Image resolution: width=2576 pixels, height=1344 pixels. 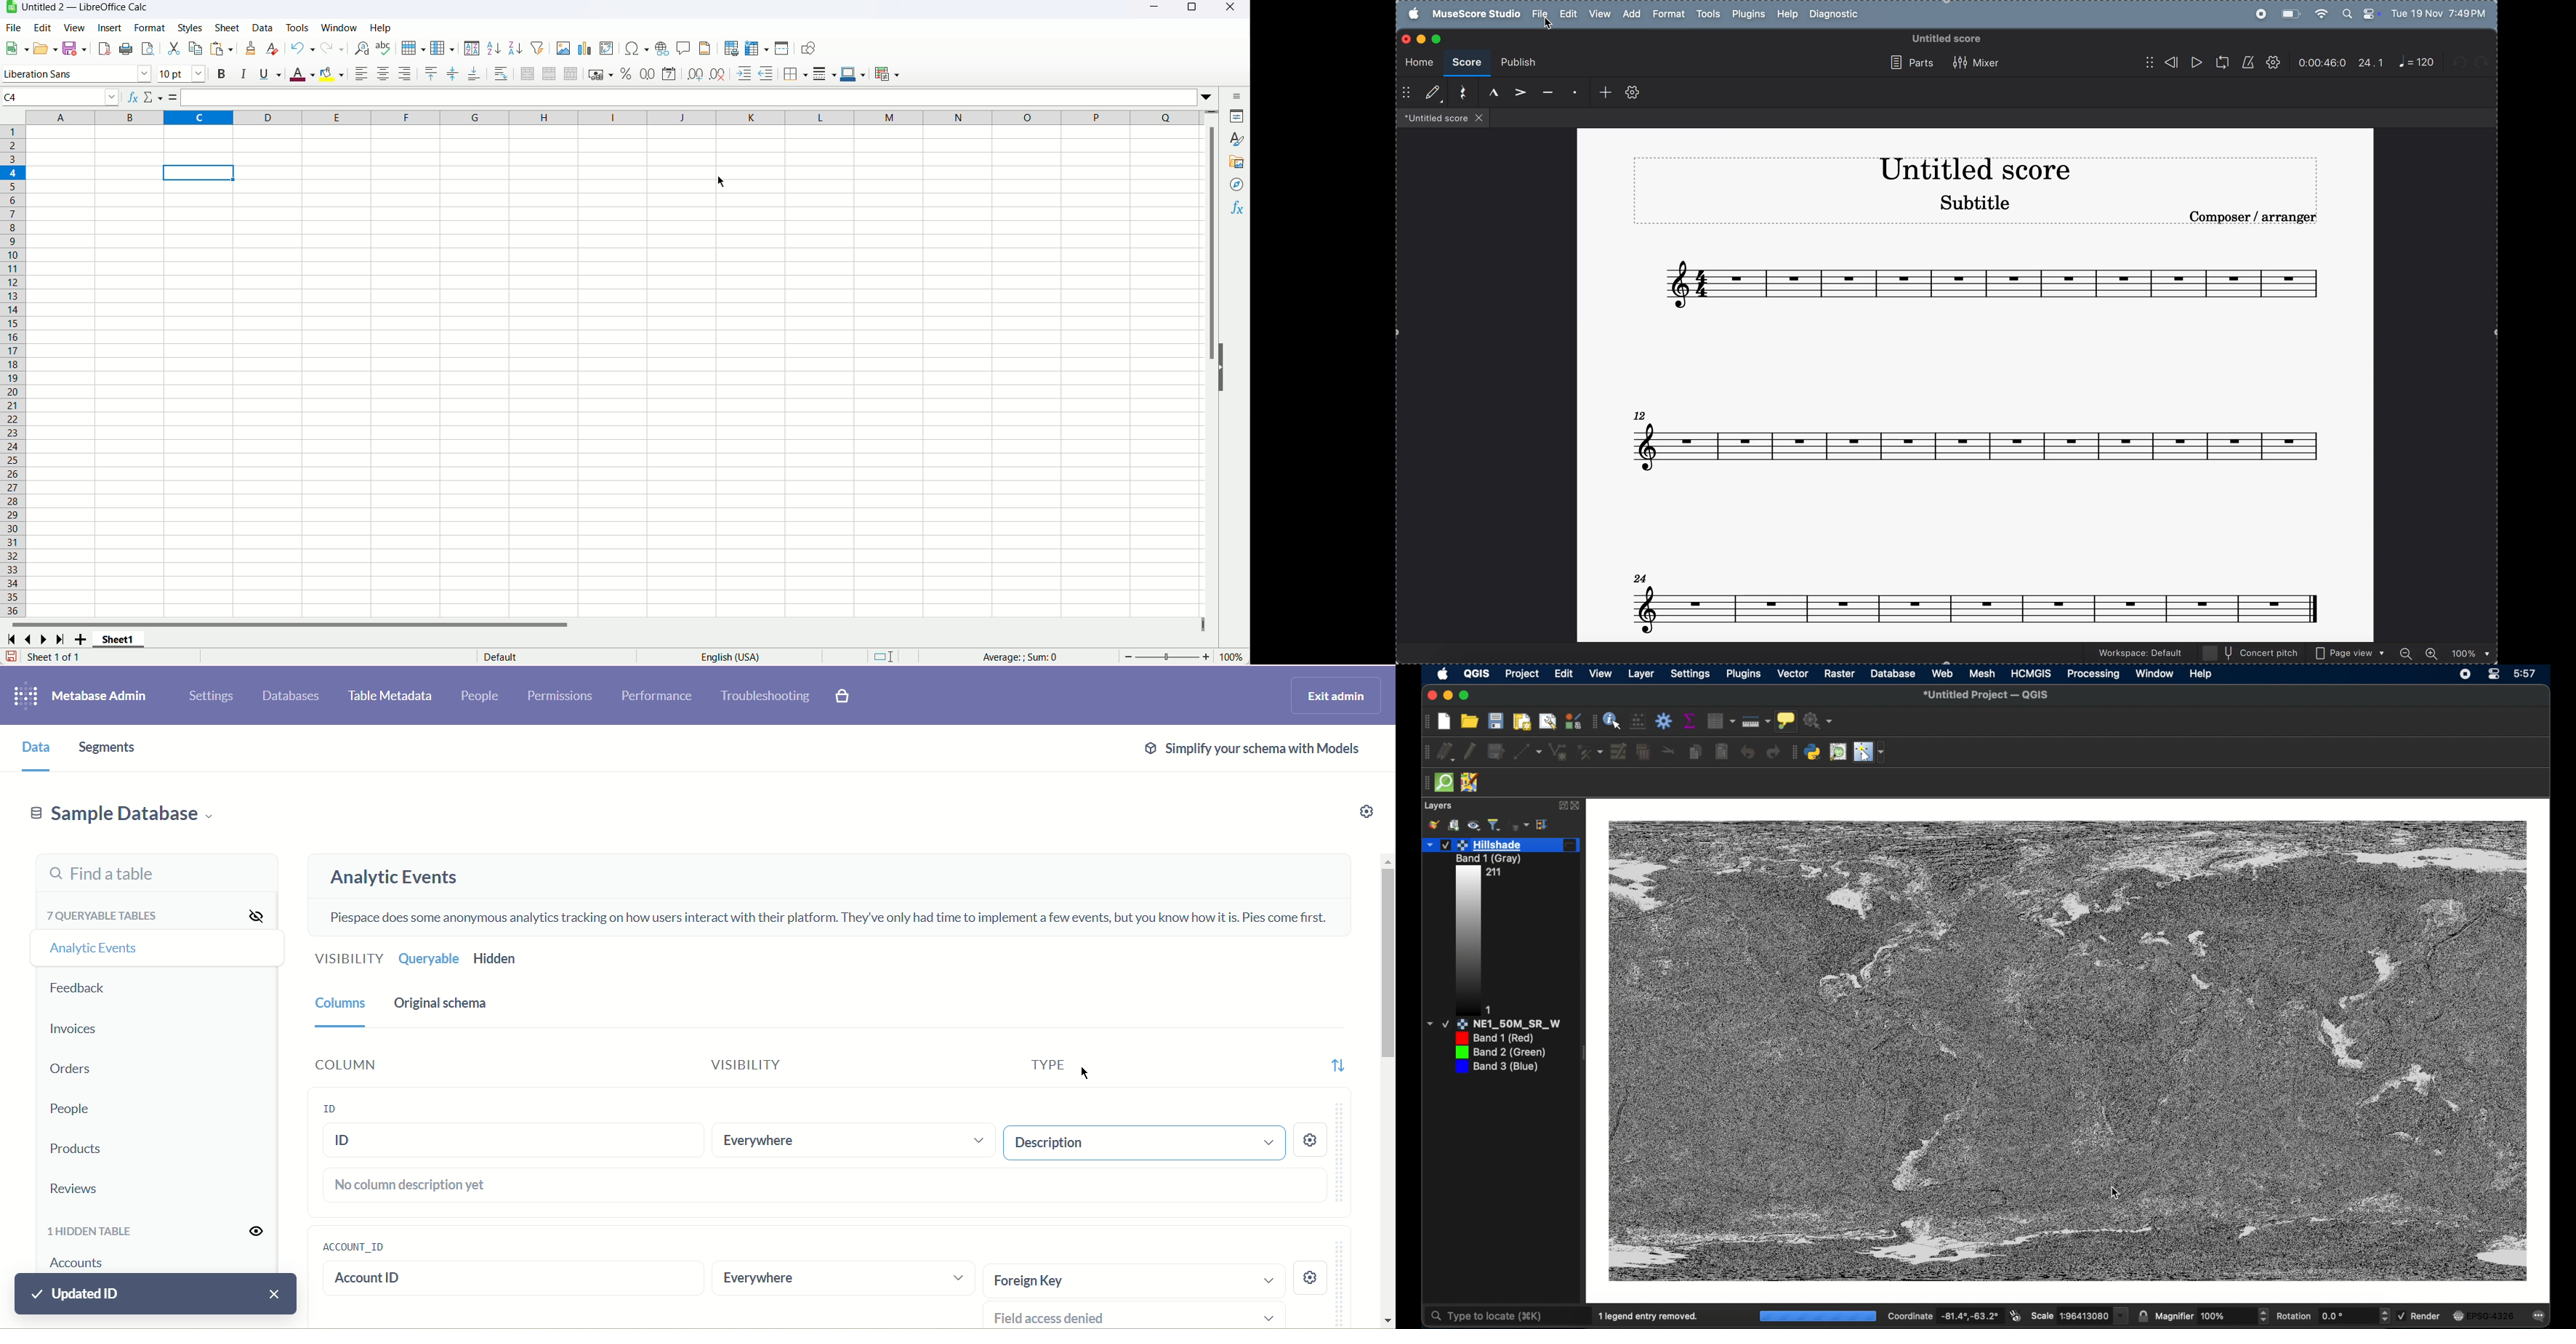 I want to click on Unmerge cells, so click(x=571, y=74).